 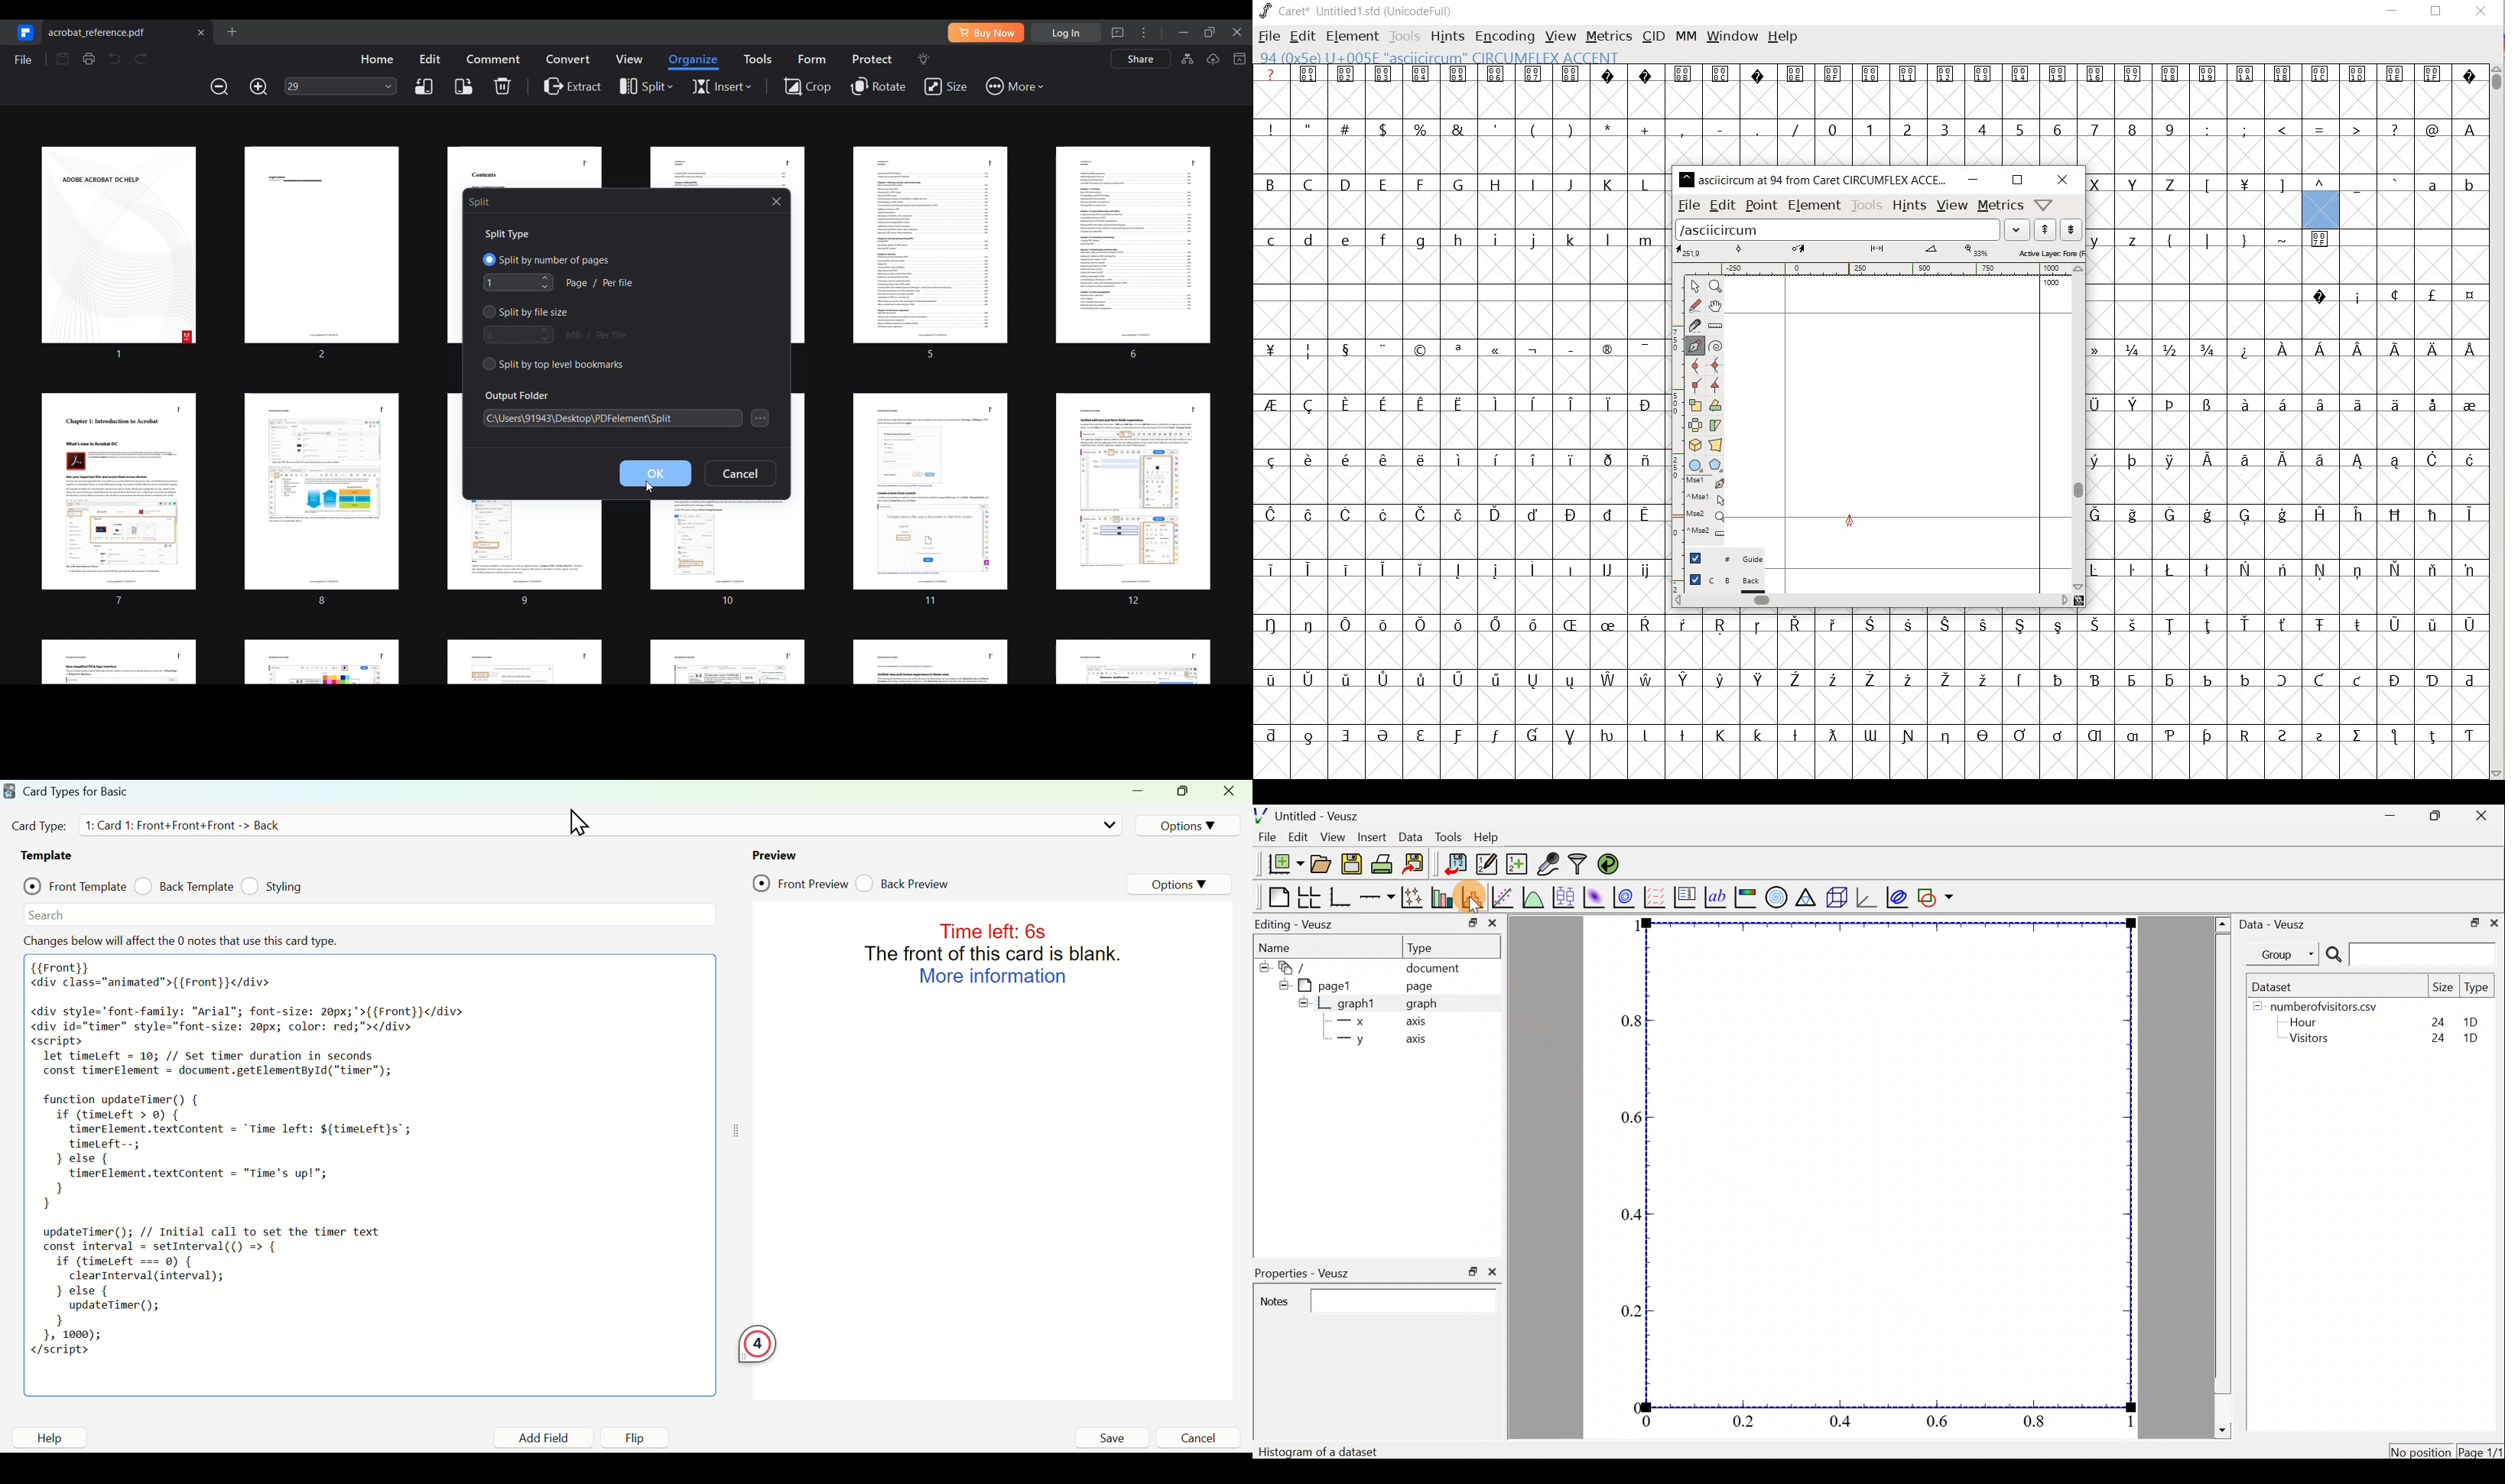 I want to click on fit a function to data, so click(x=1506, y=898).